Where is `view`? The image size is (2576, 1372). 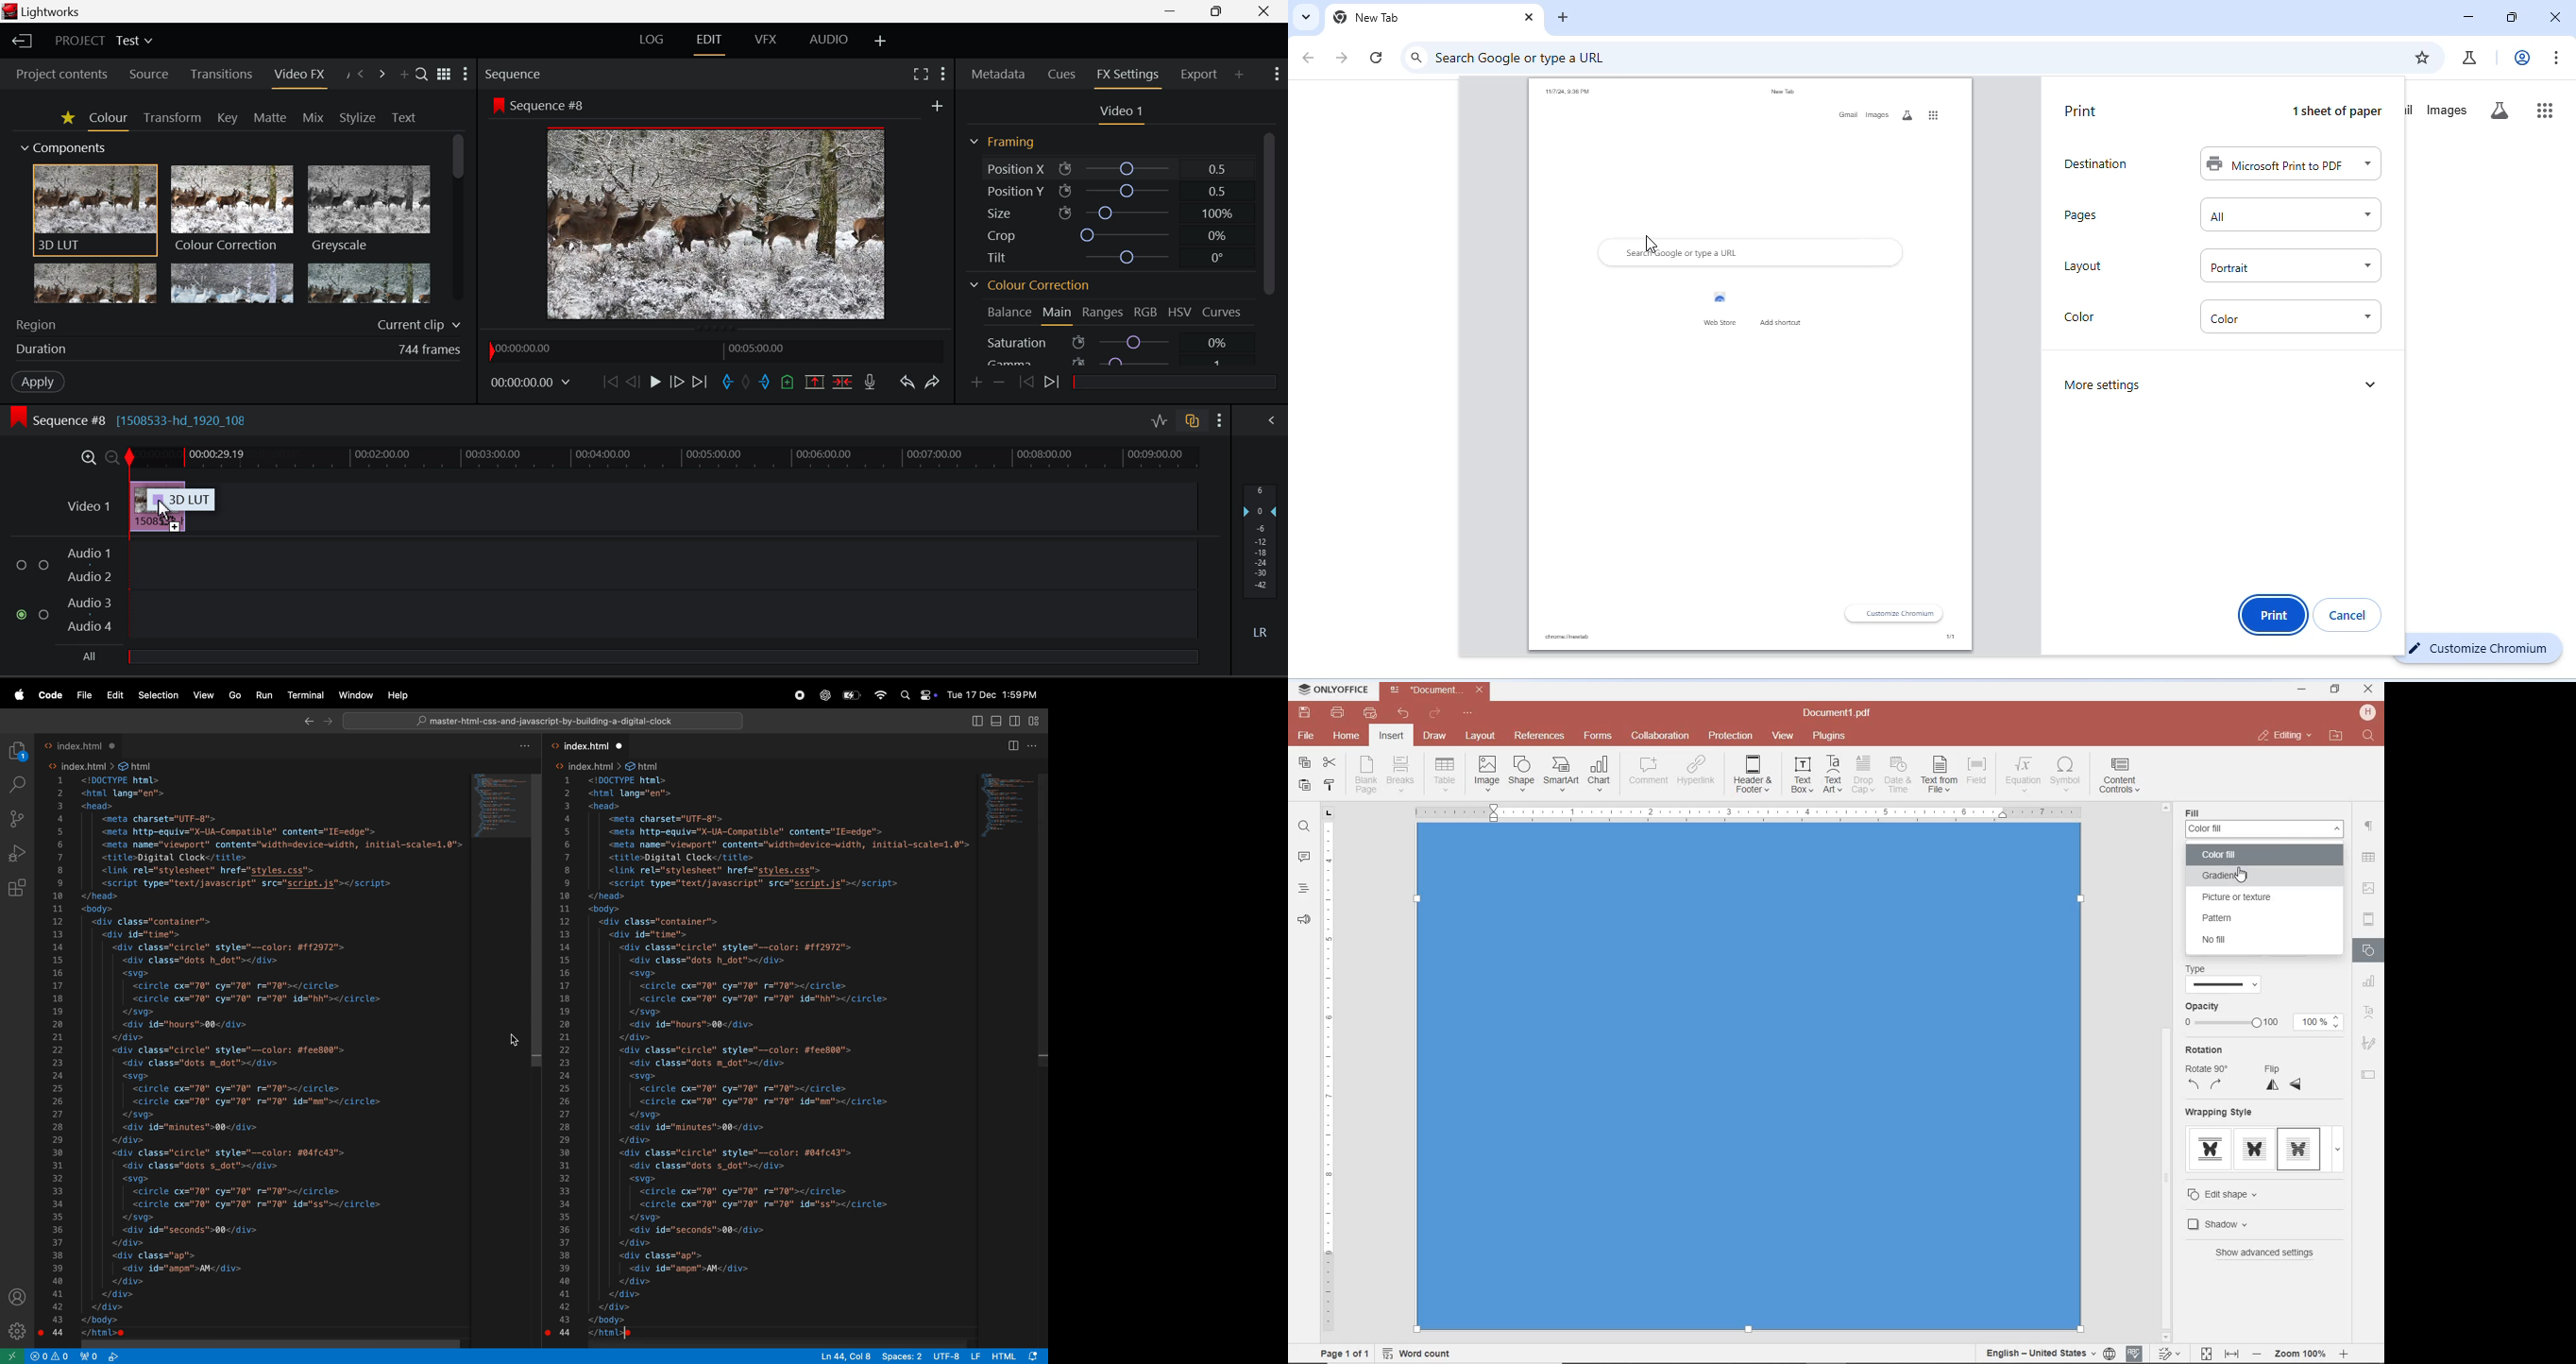
view is located at coordinates (203, 695).